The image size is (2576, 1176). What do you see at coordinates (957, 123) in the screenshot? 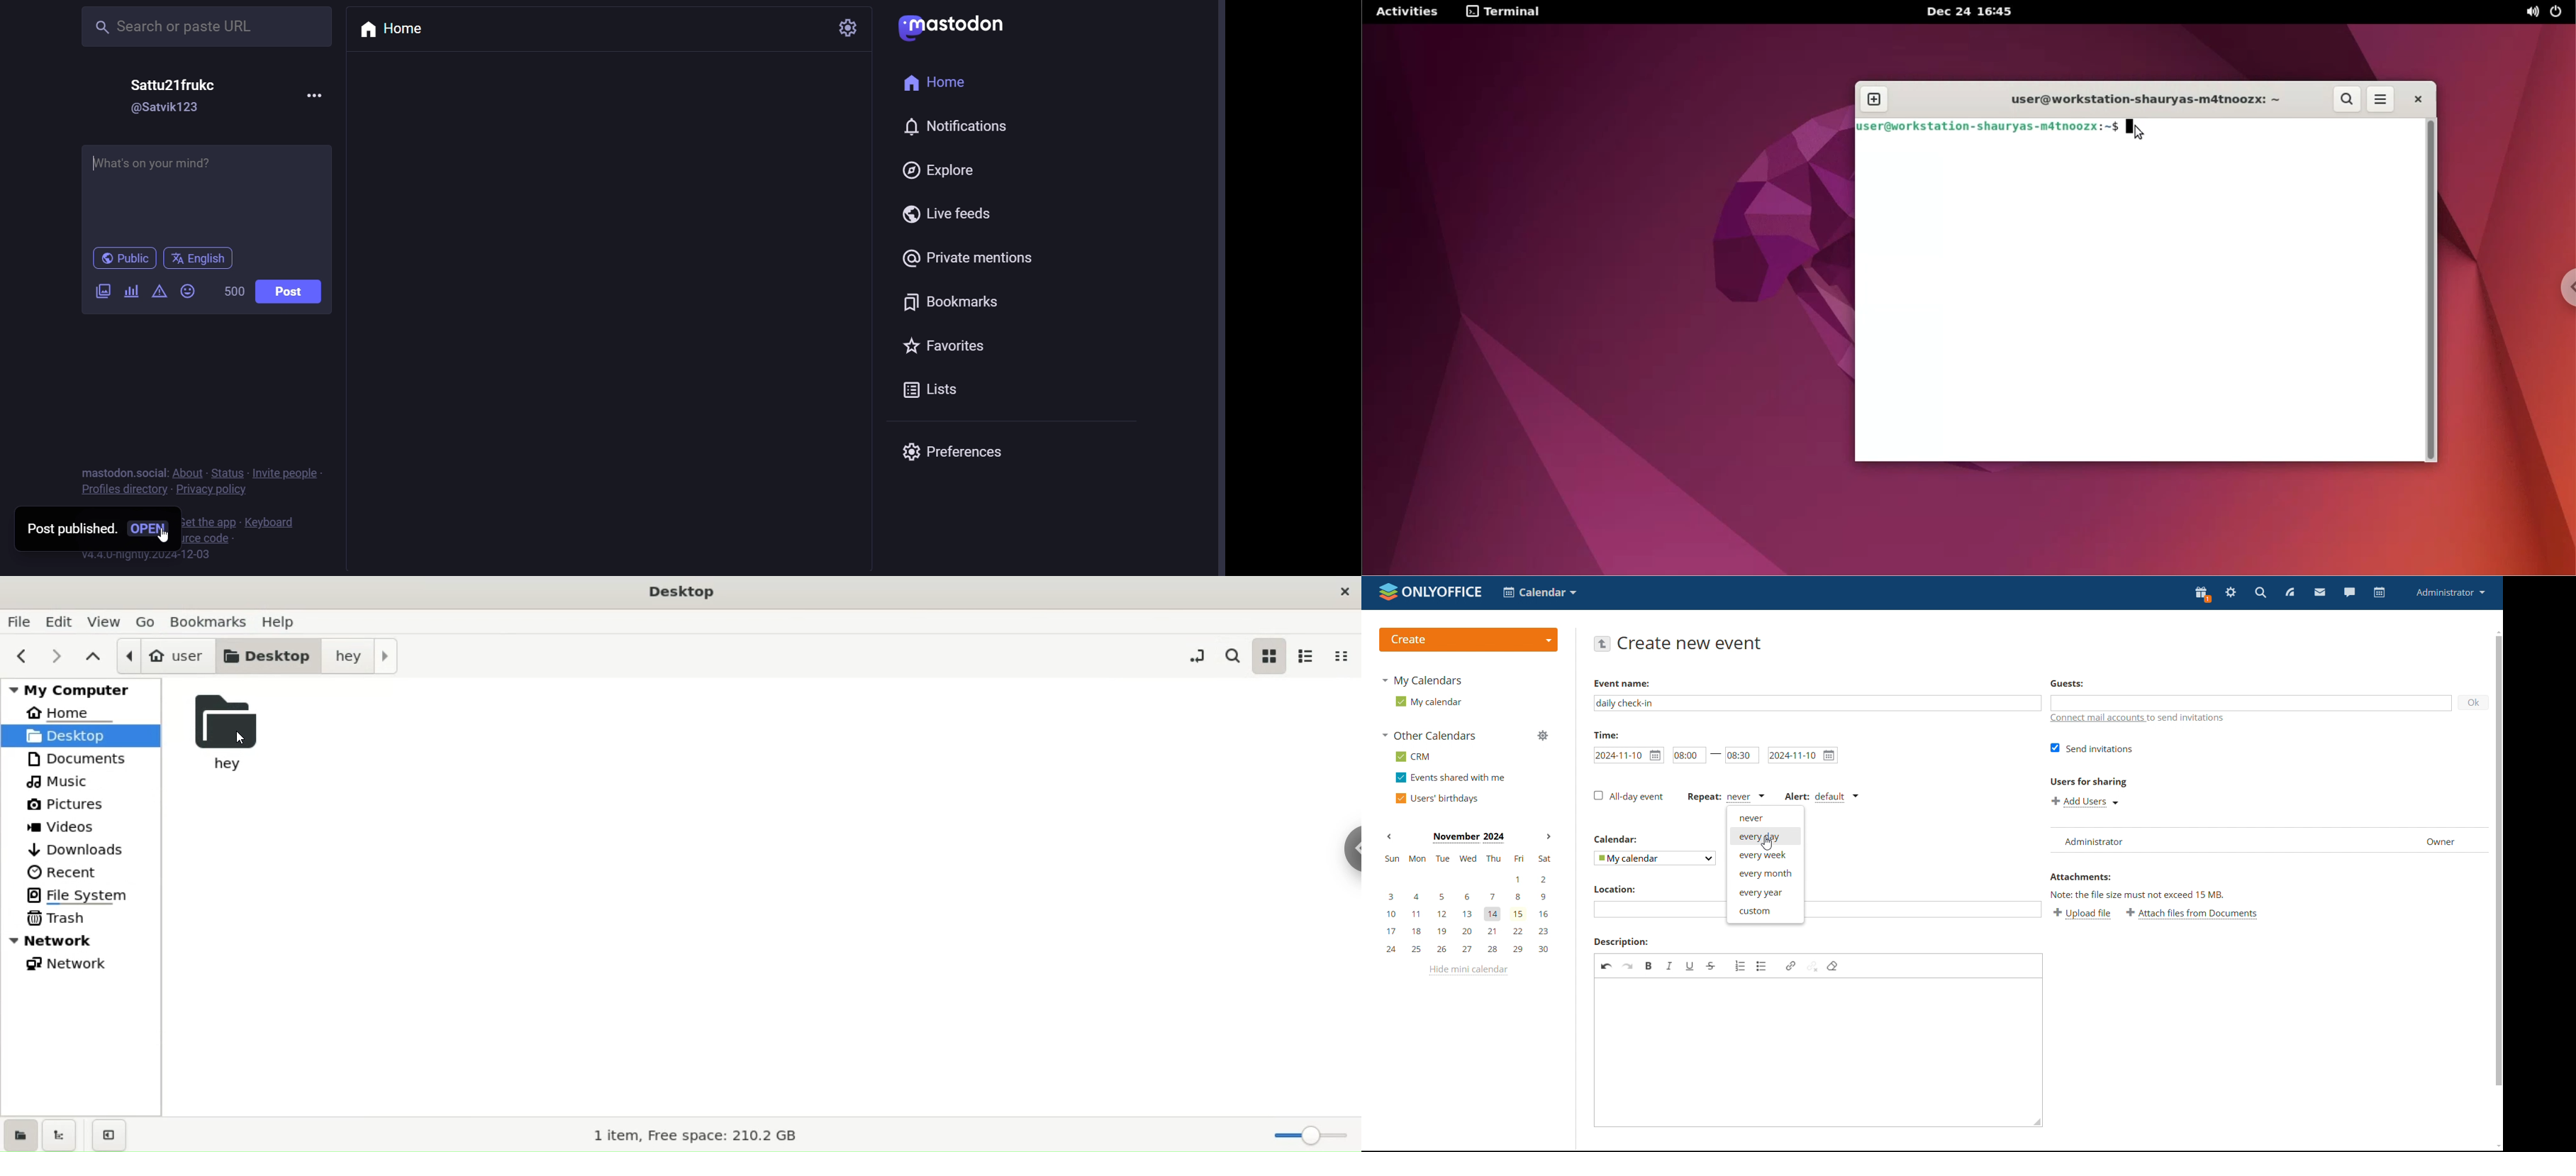
I see `notification` at bounding box center [957, 123].